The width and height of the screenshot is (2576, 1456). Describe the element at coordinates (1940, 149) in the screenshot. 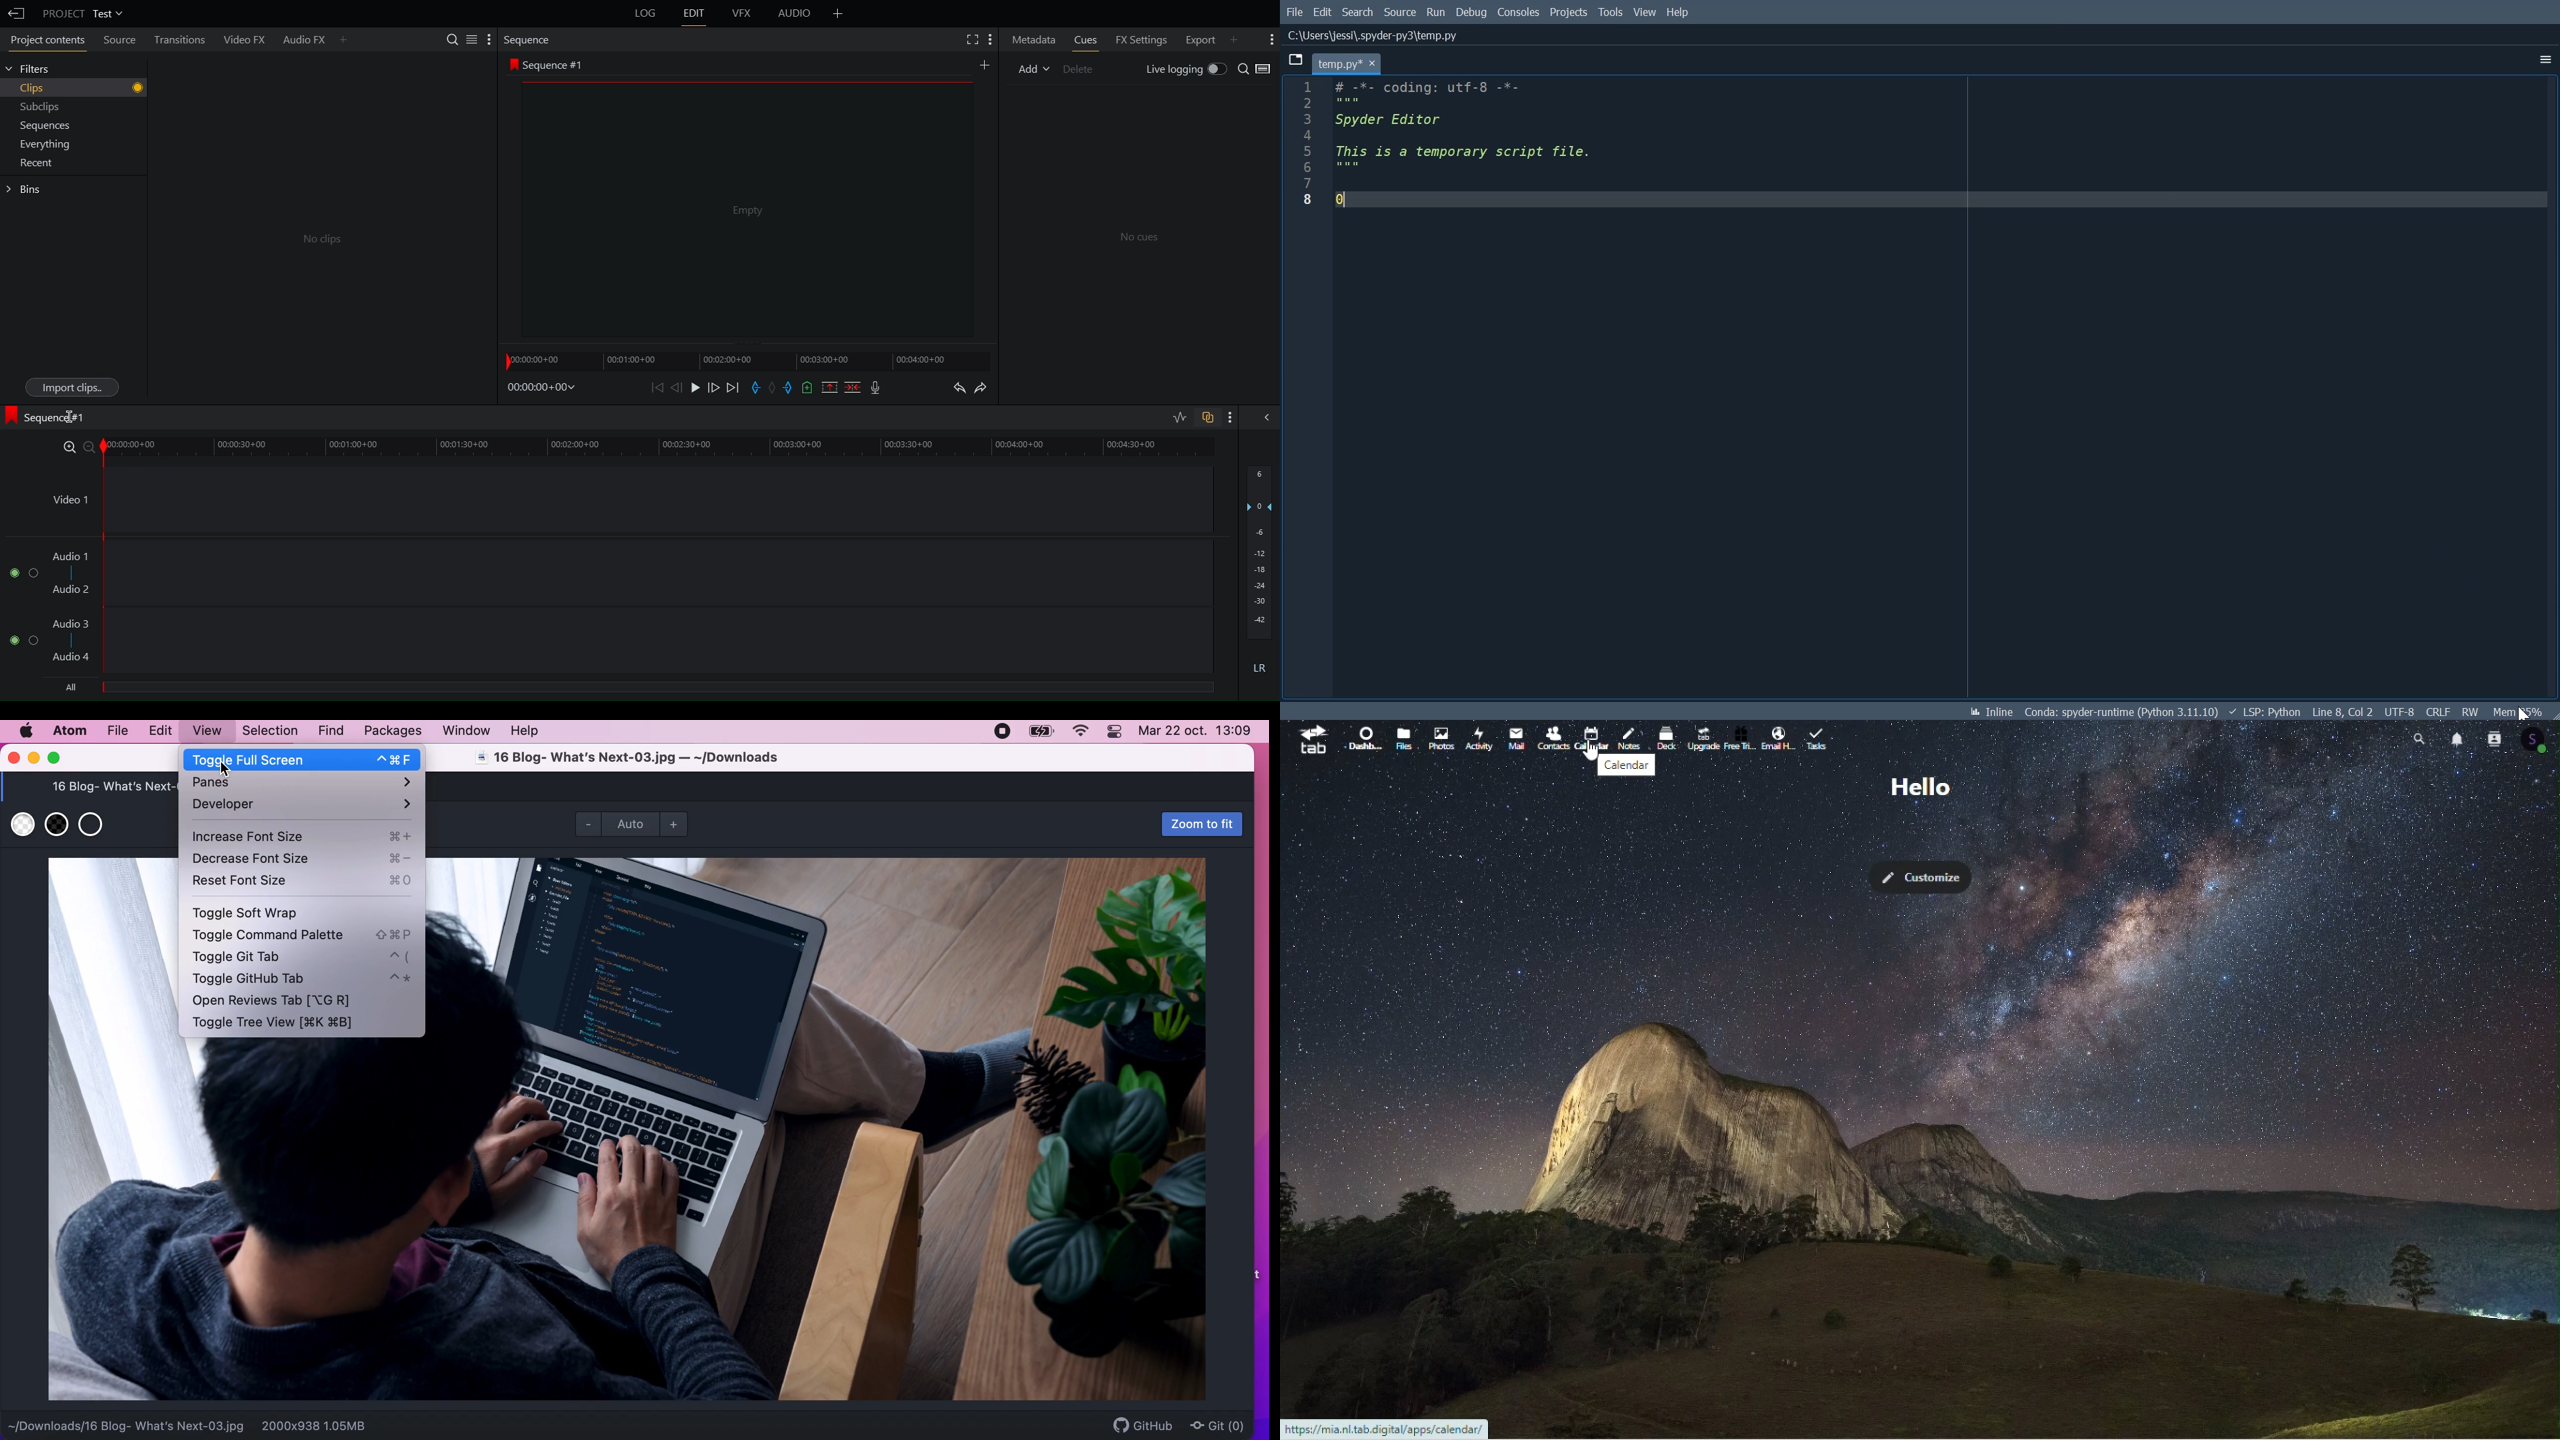

I see `# -*- coding: utf-8 -*-

Spyder Editor

This is a temporary script file.
[</E` at that location.